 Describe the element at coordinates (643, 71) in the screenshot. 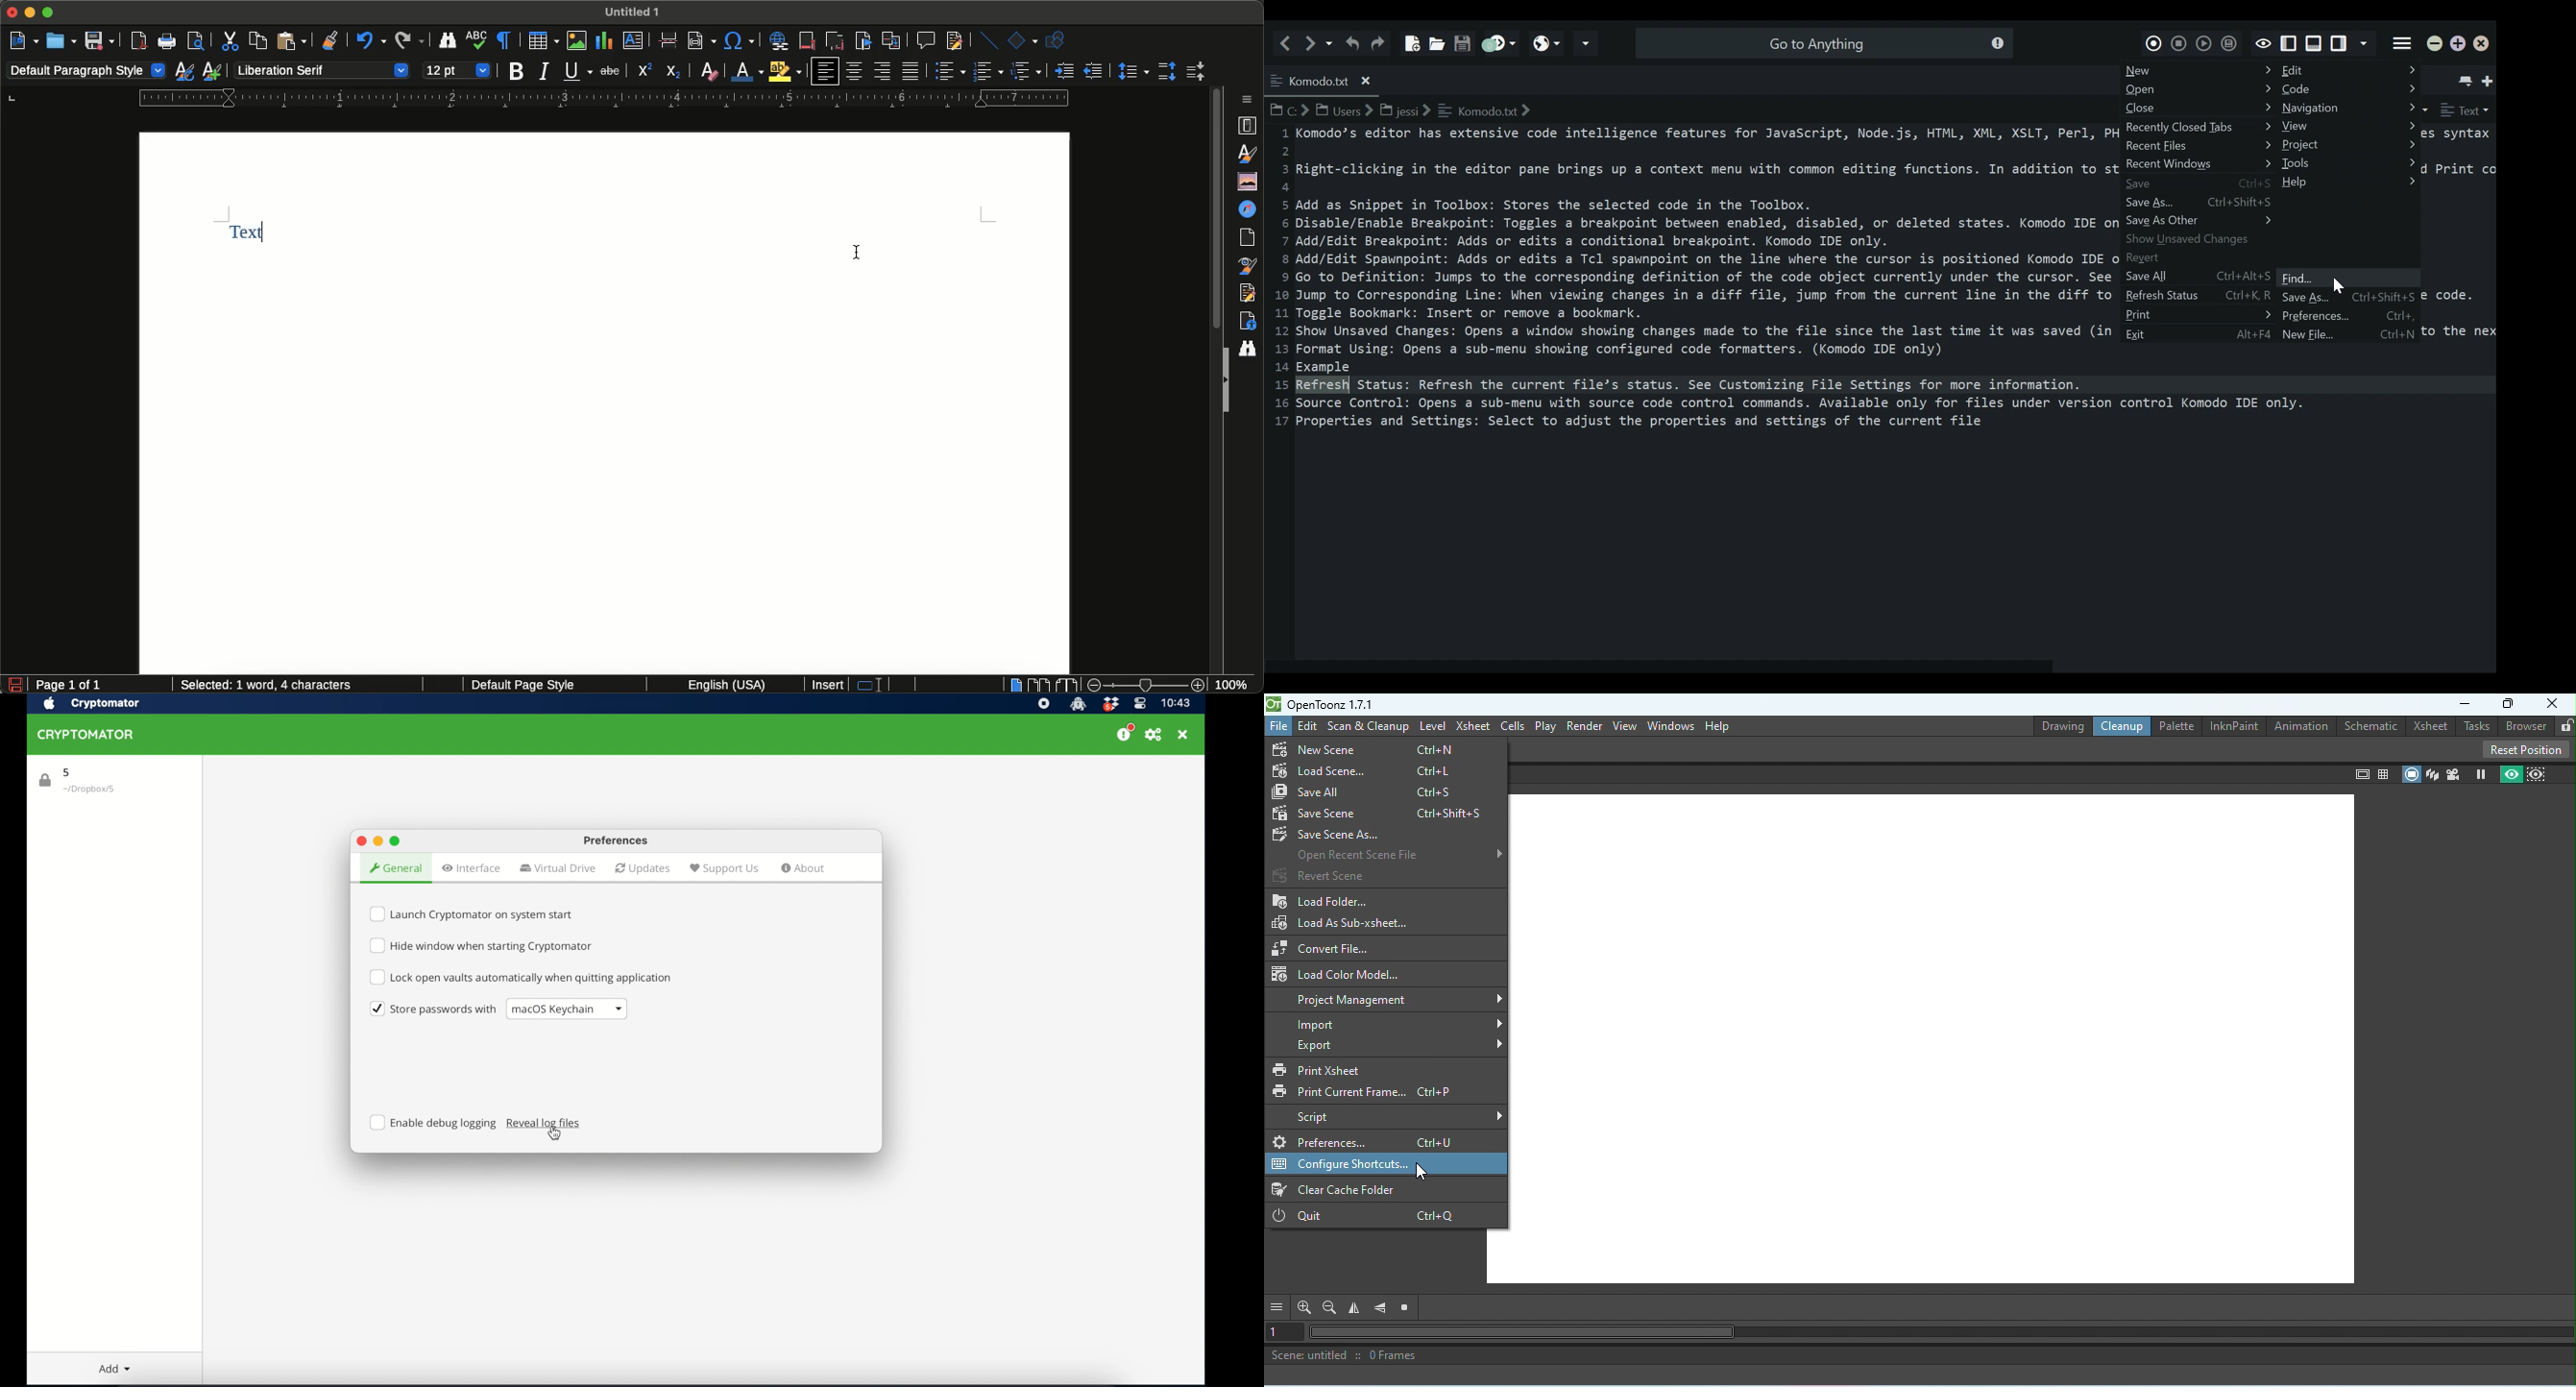

I see `Superscript` at that location.